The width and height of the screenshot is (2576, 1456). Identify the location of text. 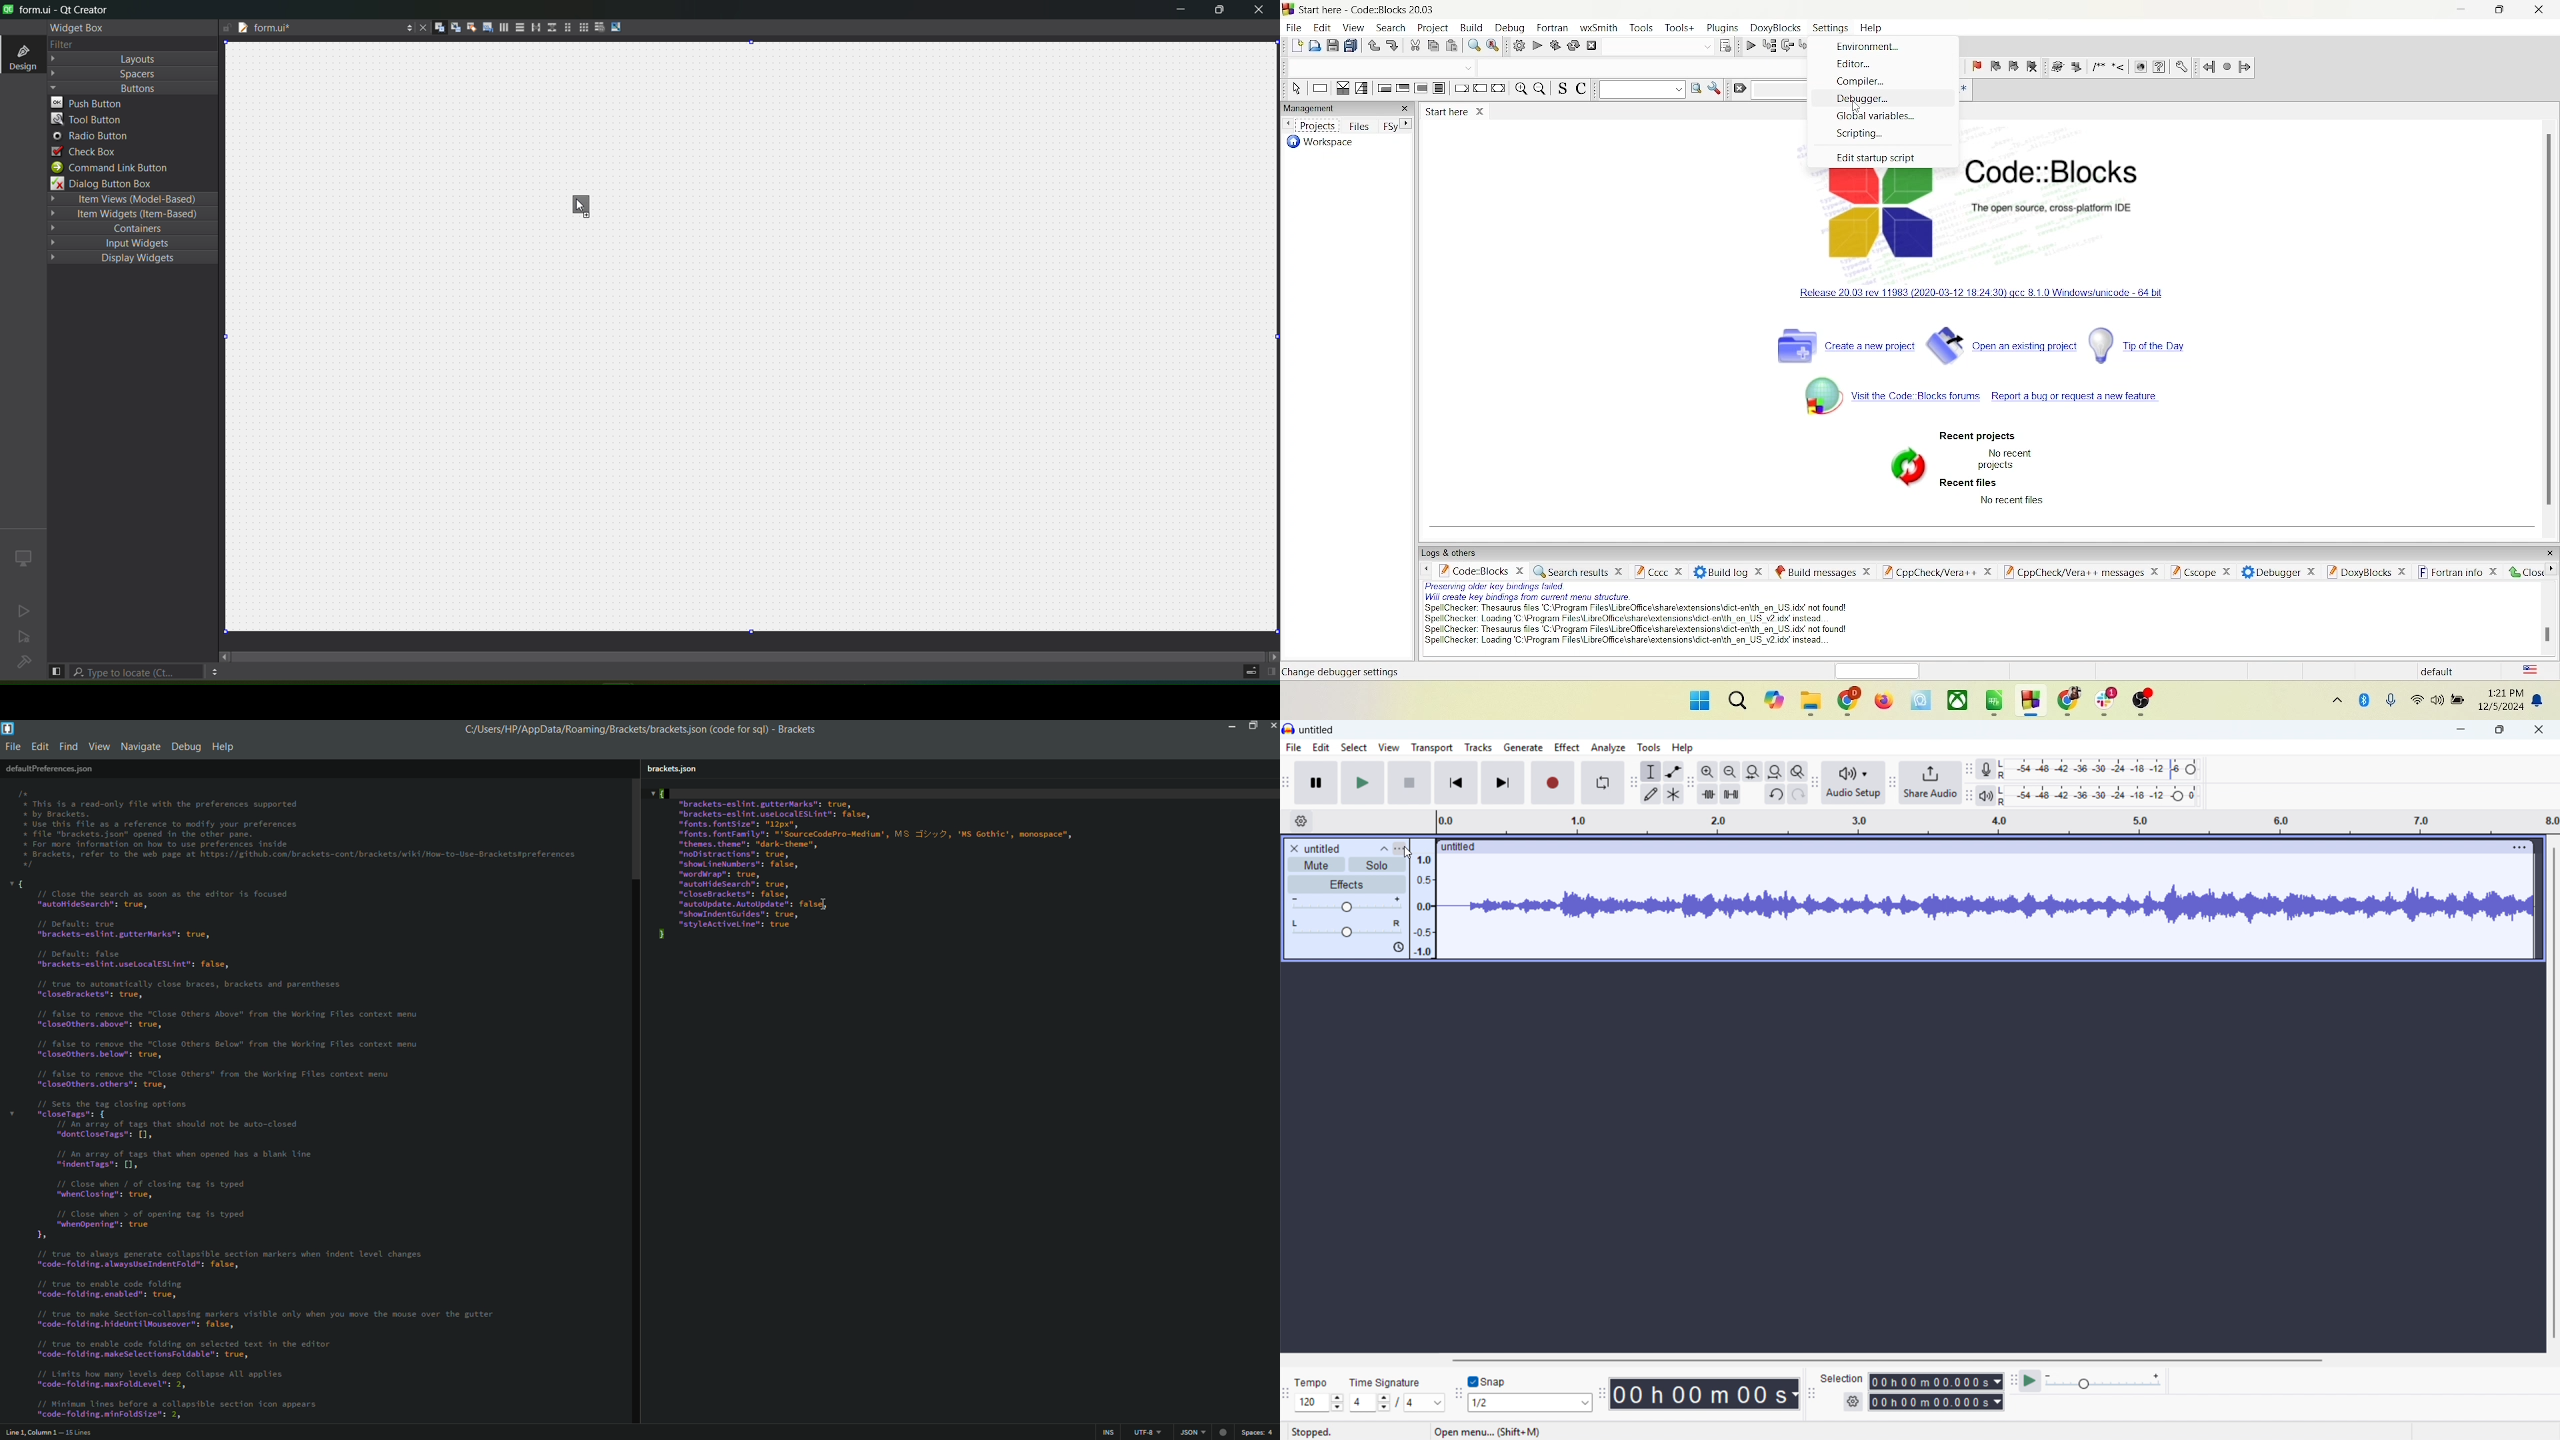
(2009, 459).